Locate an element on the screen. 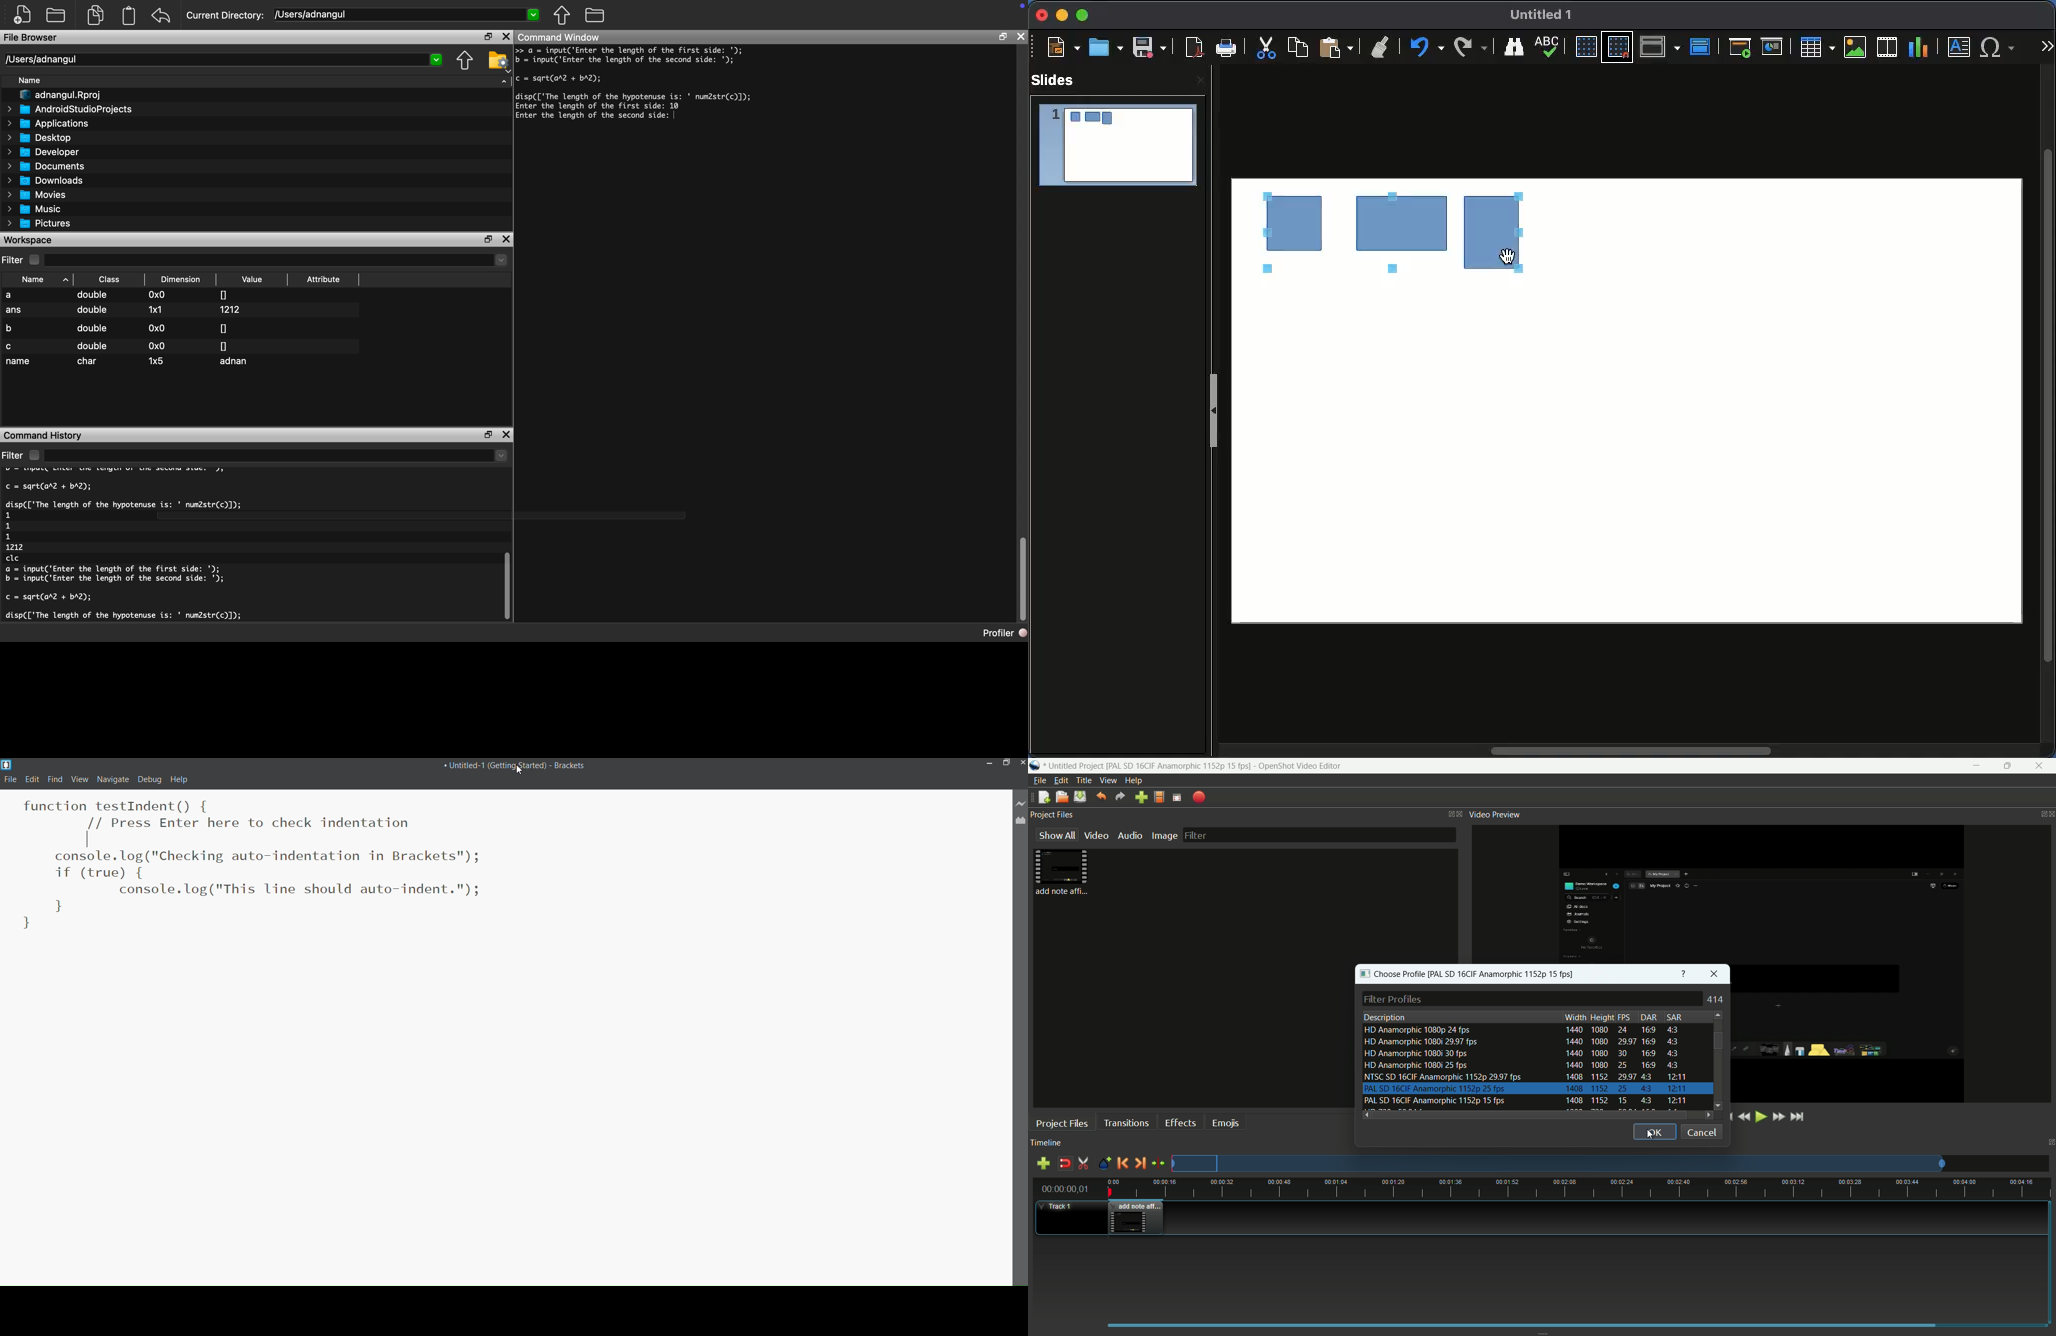 The height and width of the screenshot is (1344, 2072). close is located at coordinates (508, 240).